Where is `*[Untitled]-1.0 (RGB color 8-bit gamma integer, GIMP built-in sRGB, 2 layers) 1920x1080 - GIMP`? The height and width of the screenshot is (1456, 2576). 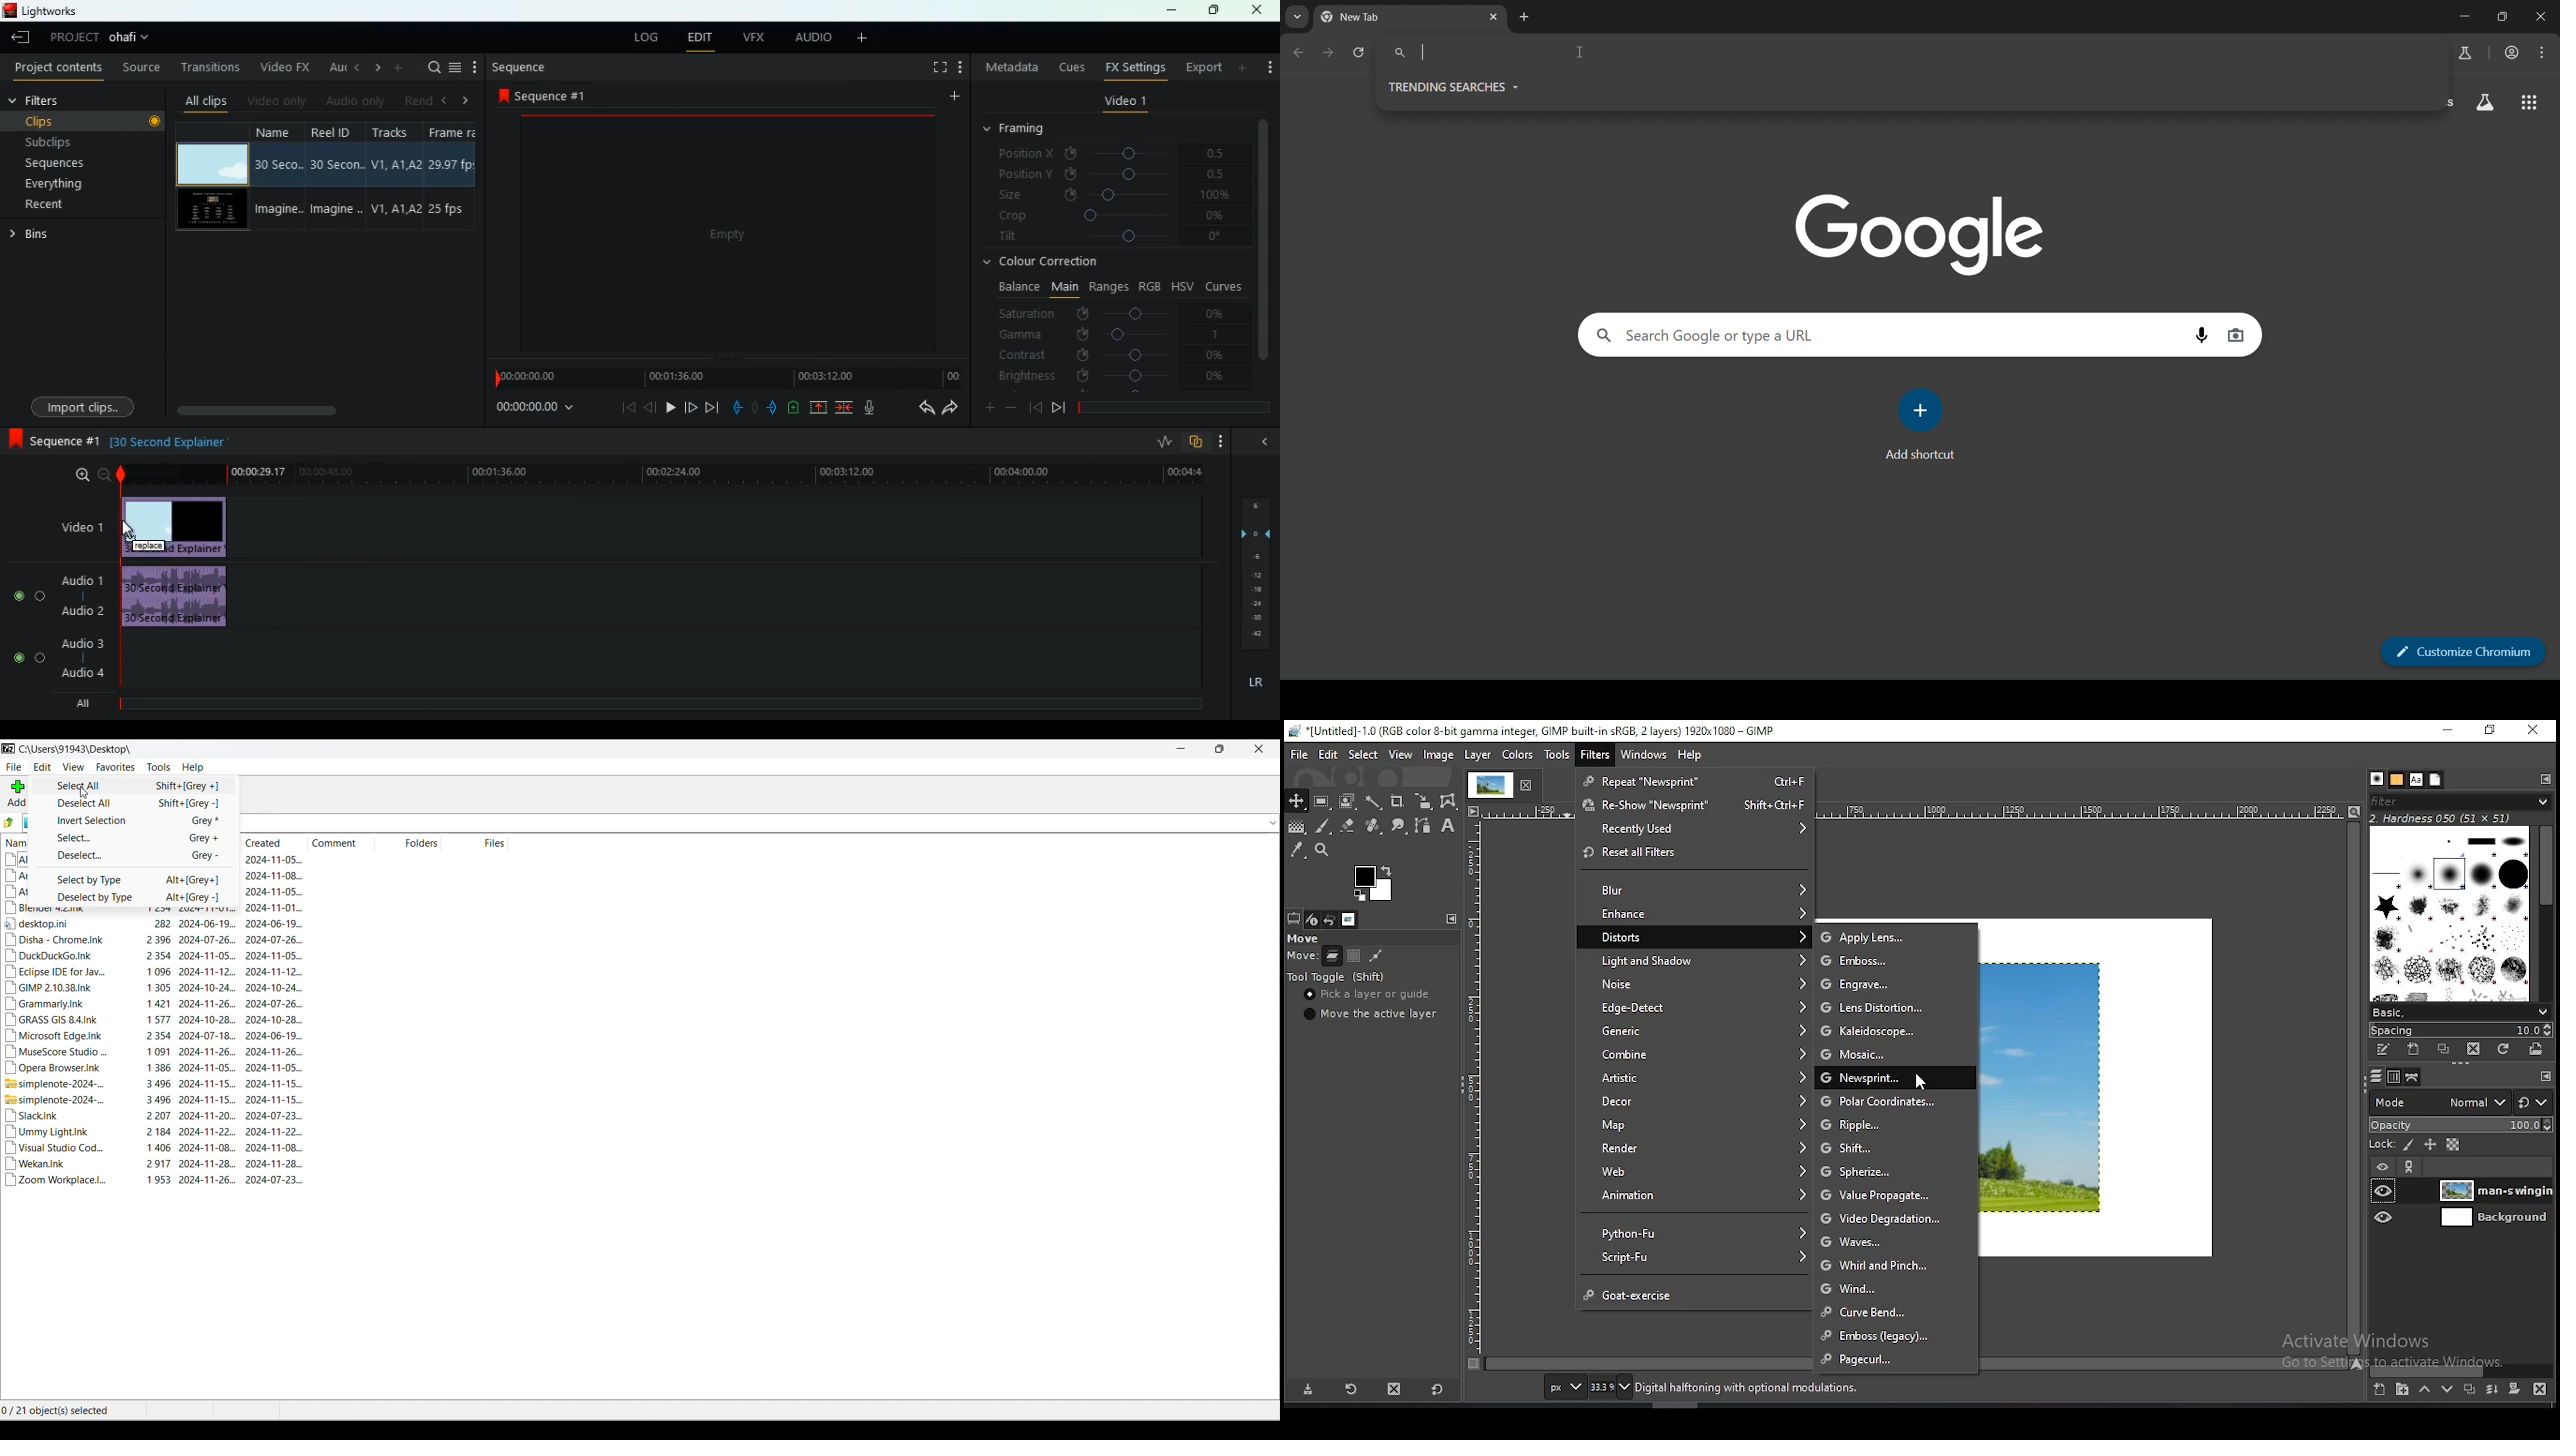
*[Untitled]-1.0 (RGB color 8-bit gamma integer, GIMP built-in sRGB, 2 layers) 1920x1080 - GIMP is located at coordinates (1548, 731).